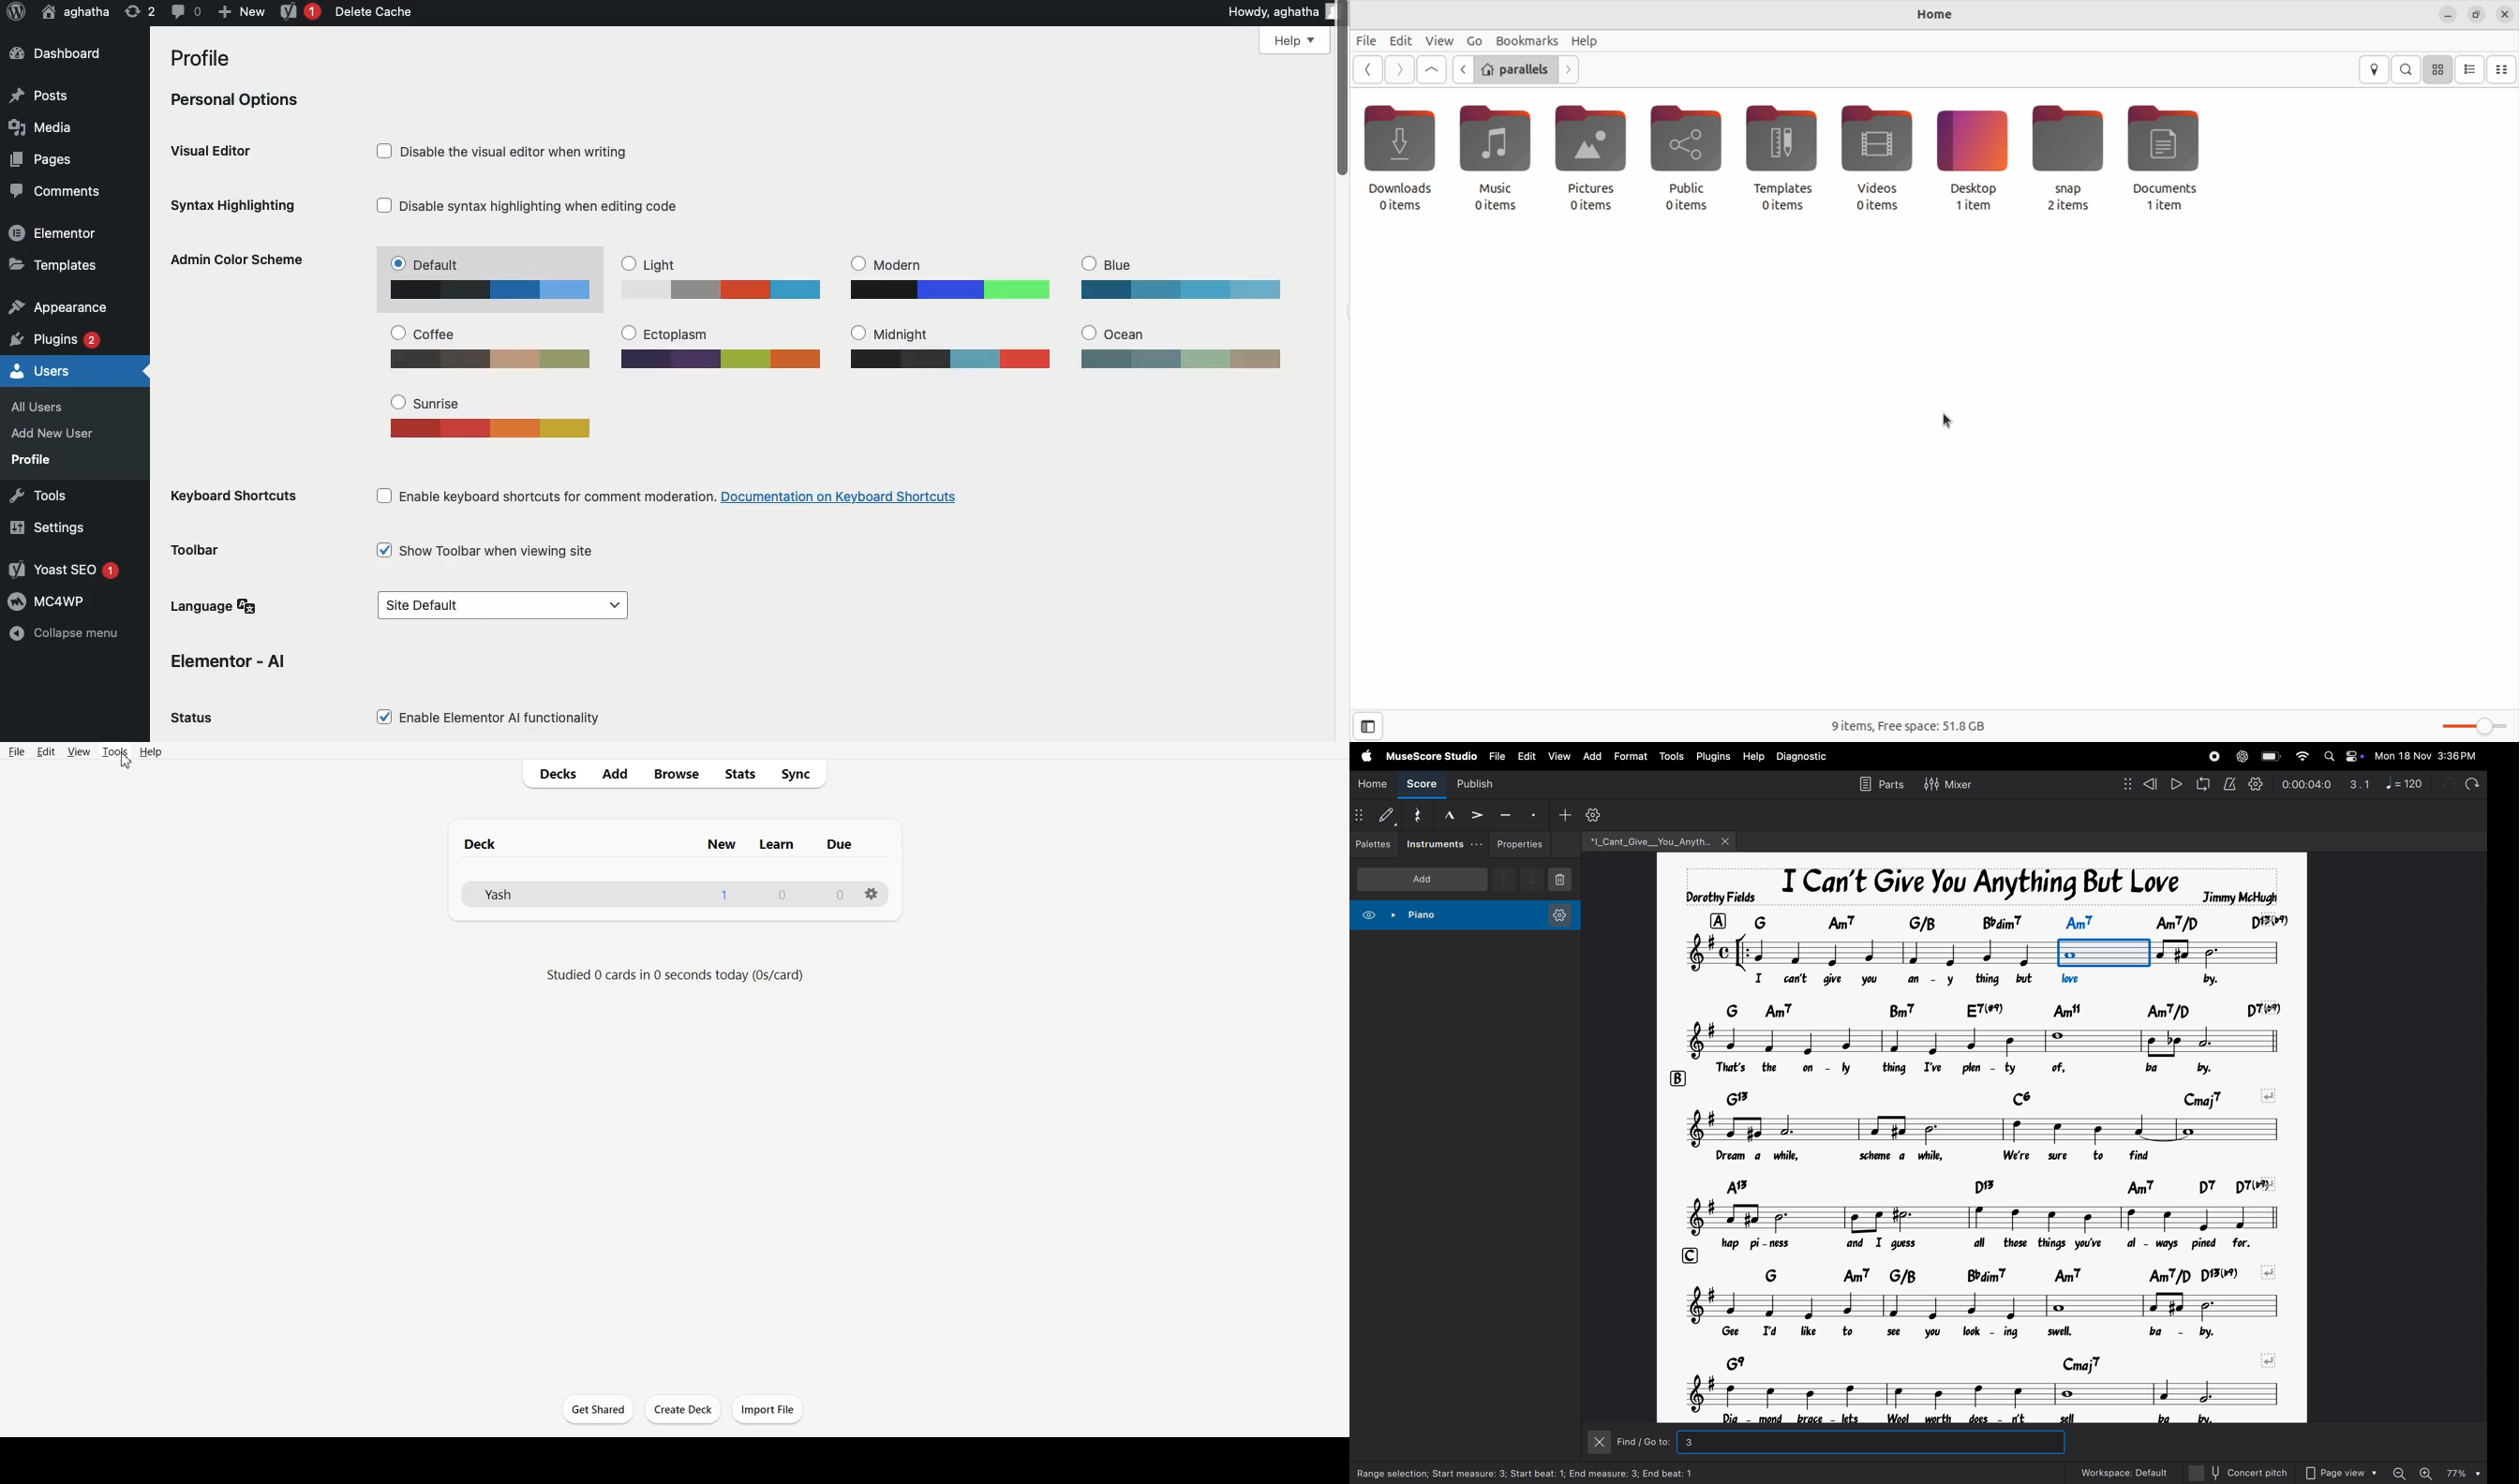 The width and height of the screenshot is (2520, 1484). What do you see at coordinates (1644, 1442) in the screenshot?
I see `Find/Go to` at bounding box center [1644, 1442].